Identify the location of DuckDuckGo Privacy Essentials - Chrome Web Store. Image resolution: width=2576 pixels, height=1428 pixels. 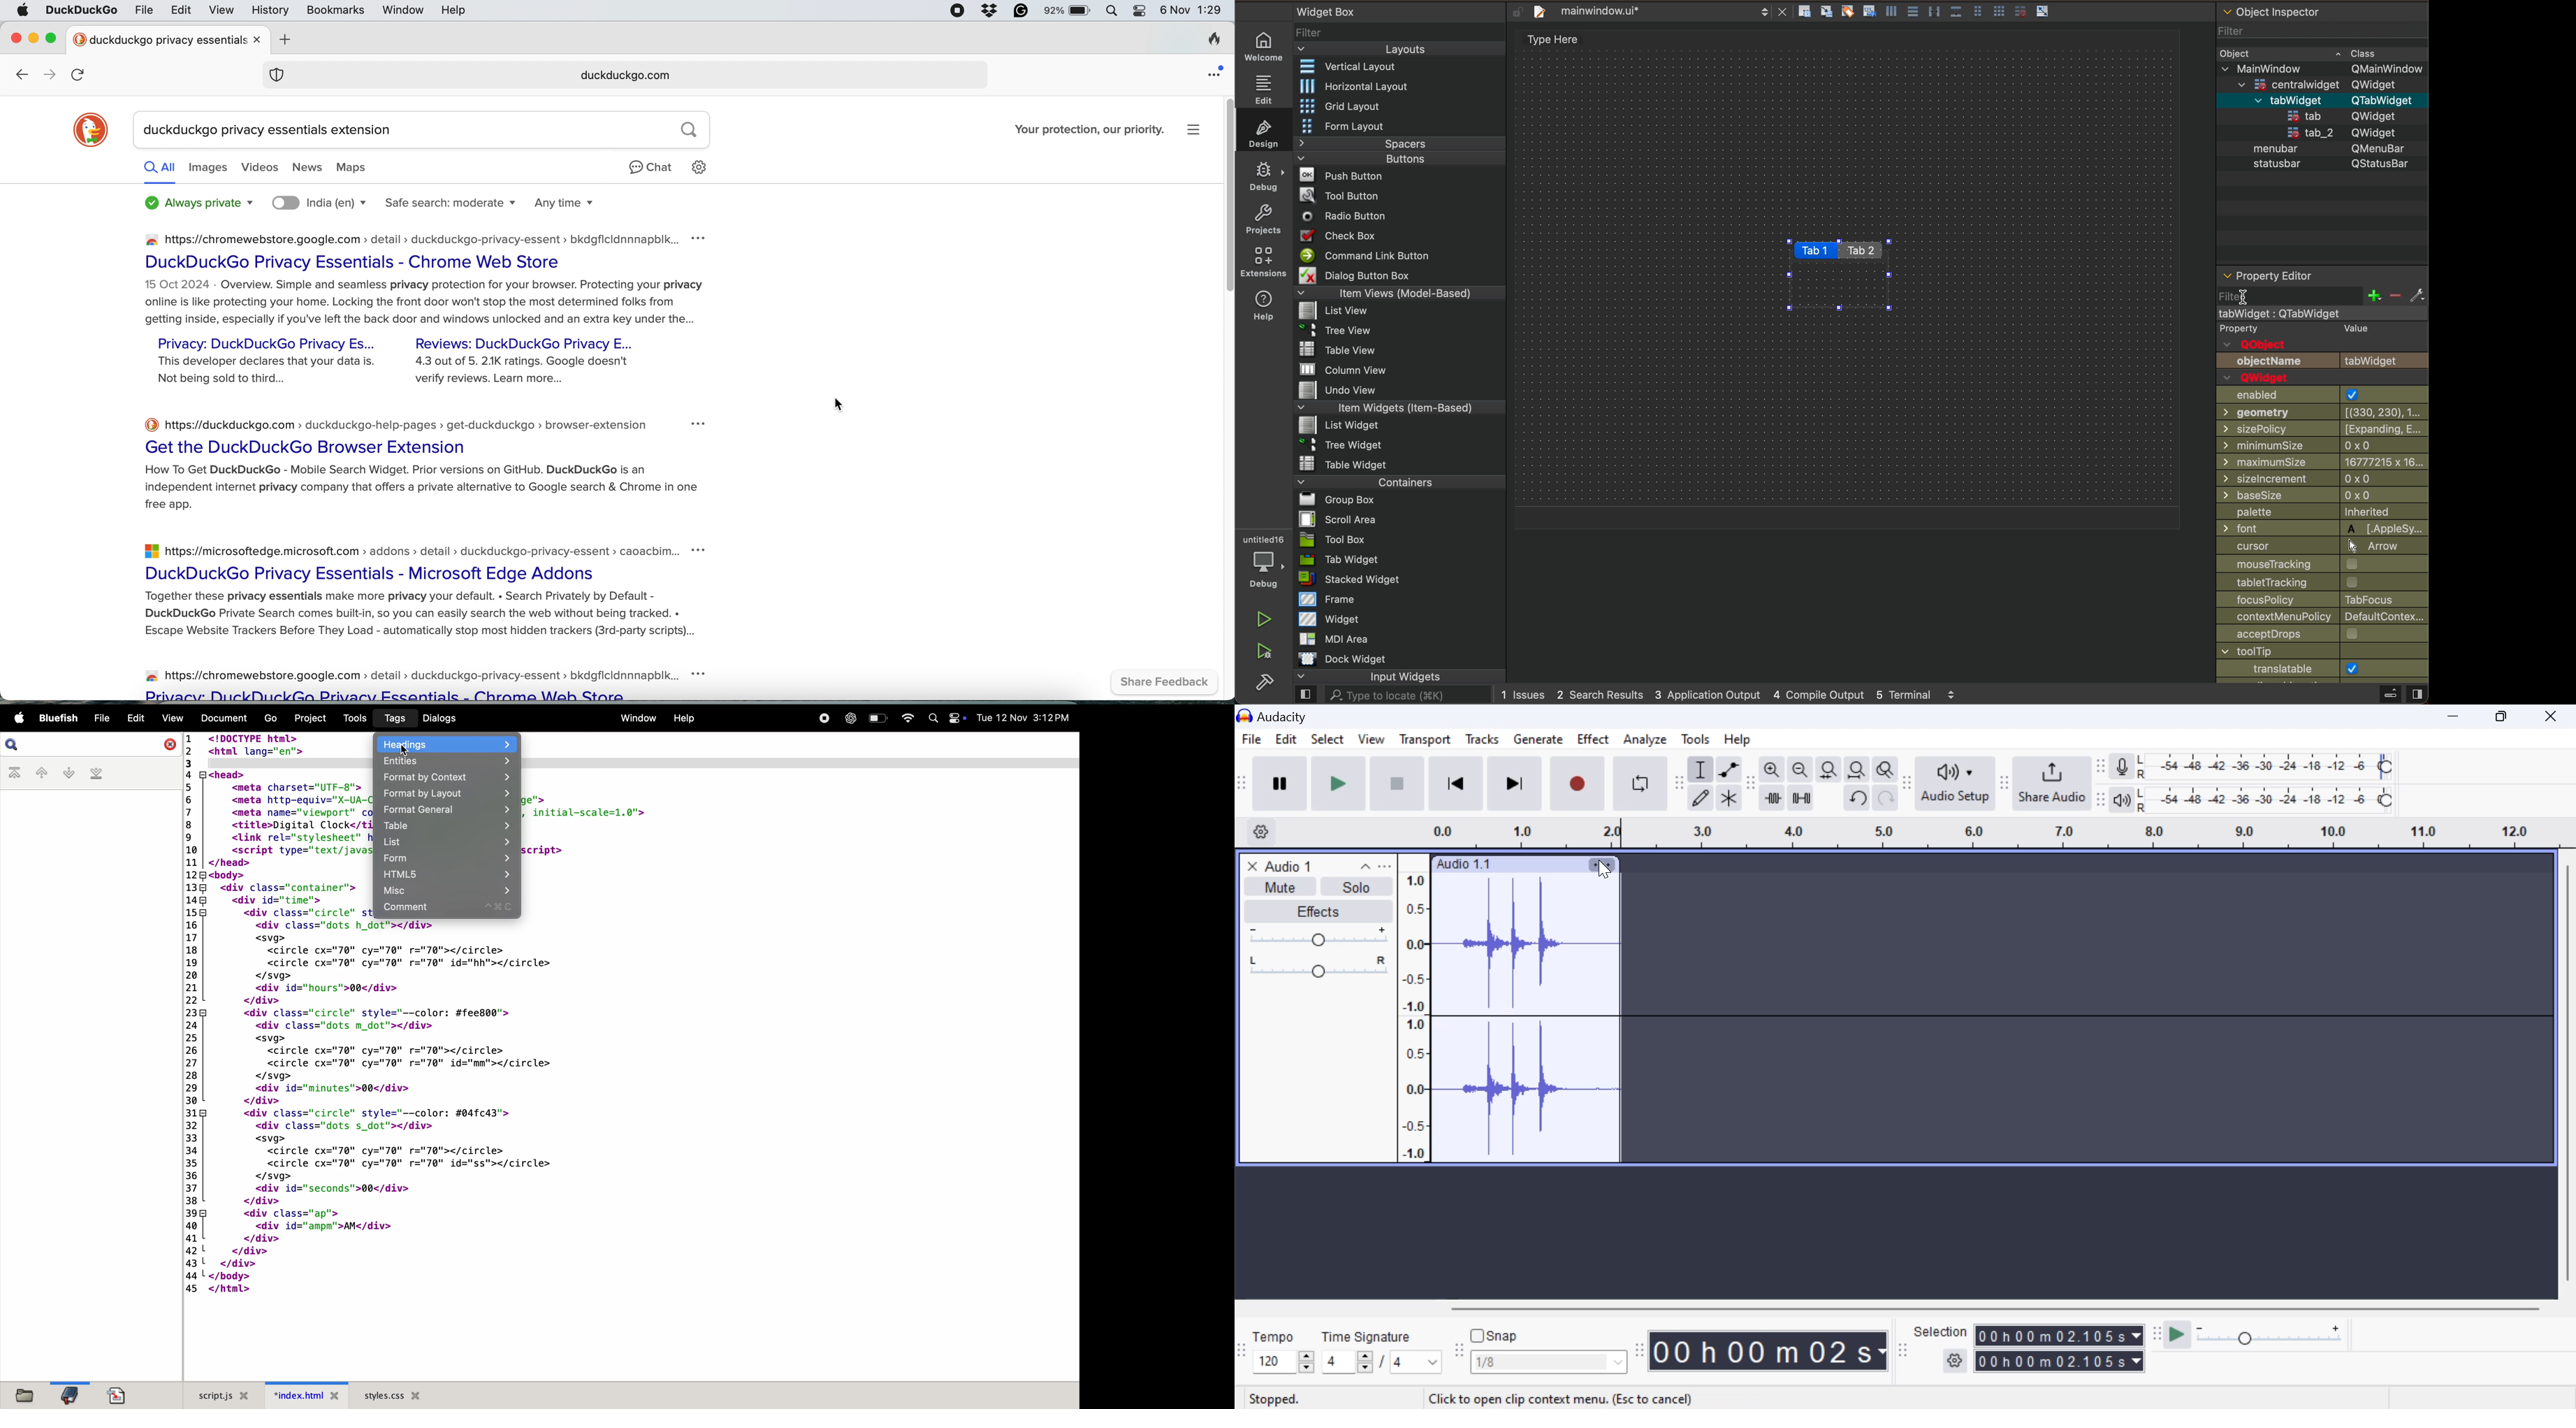
(355, 262).